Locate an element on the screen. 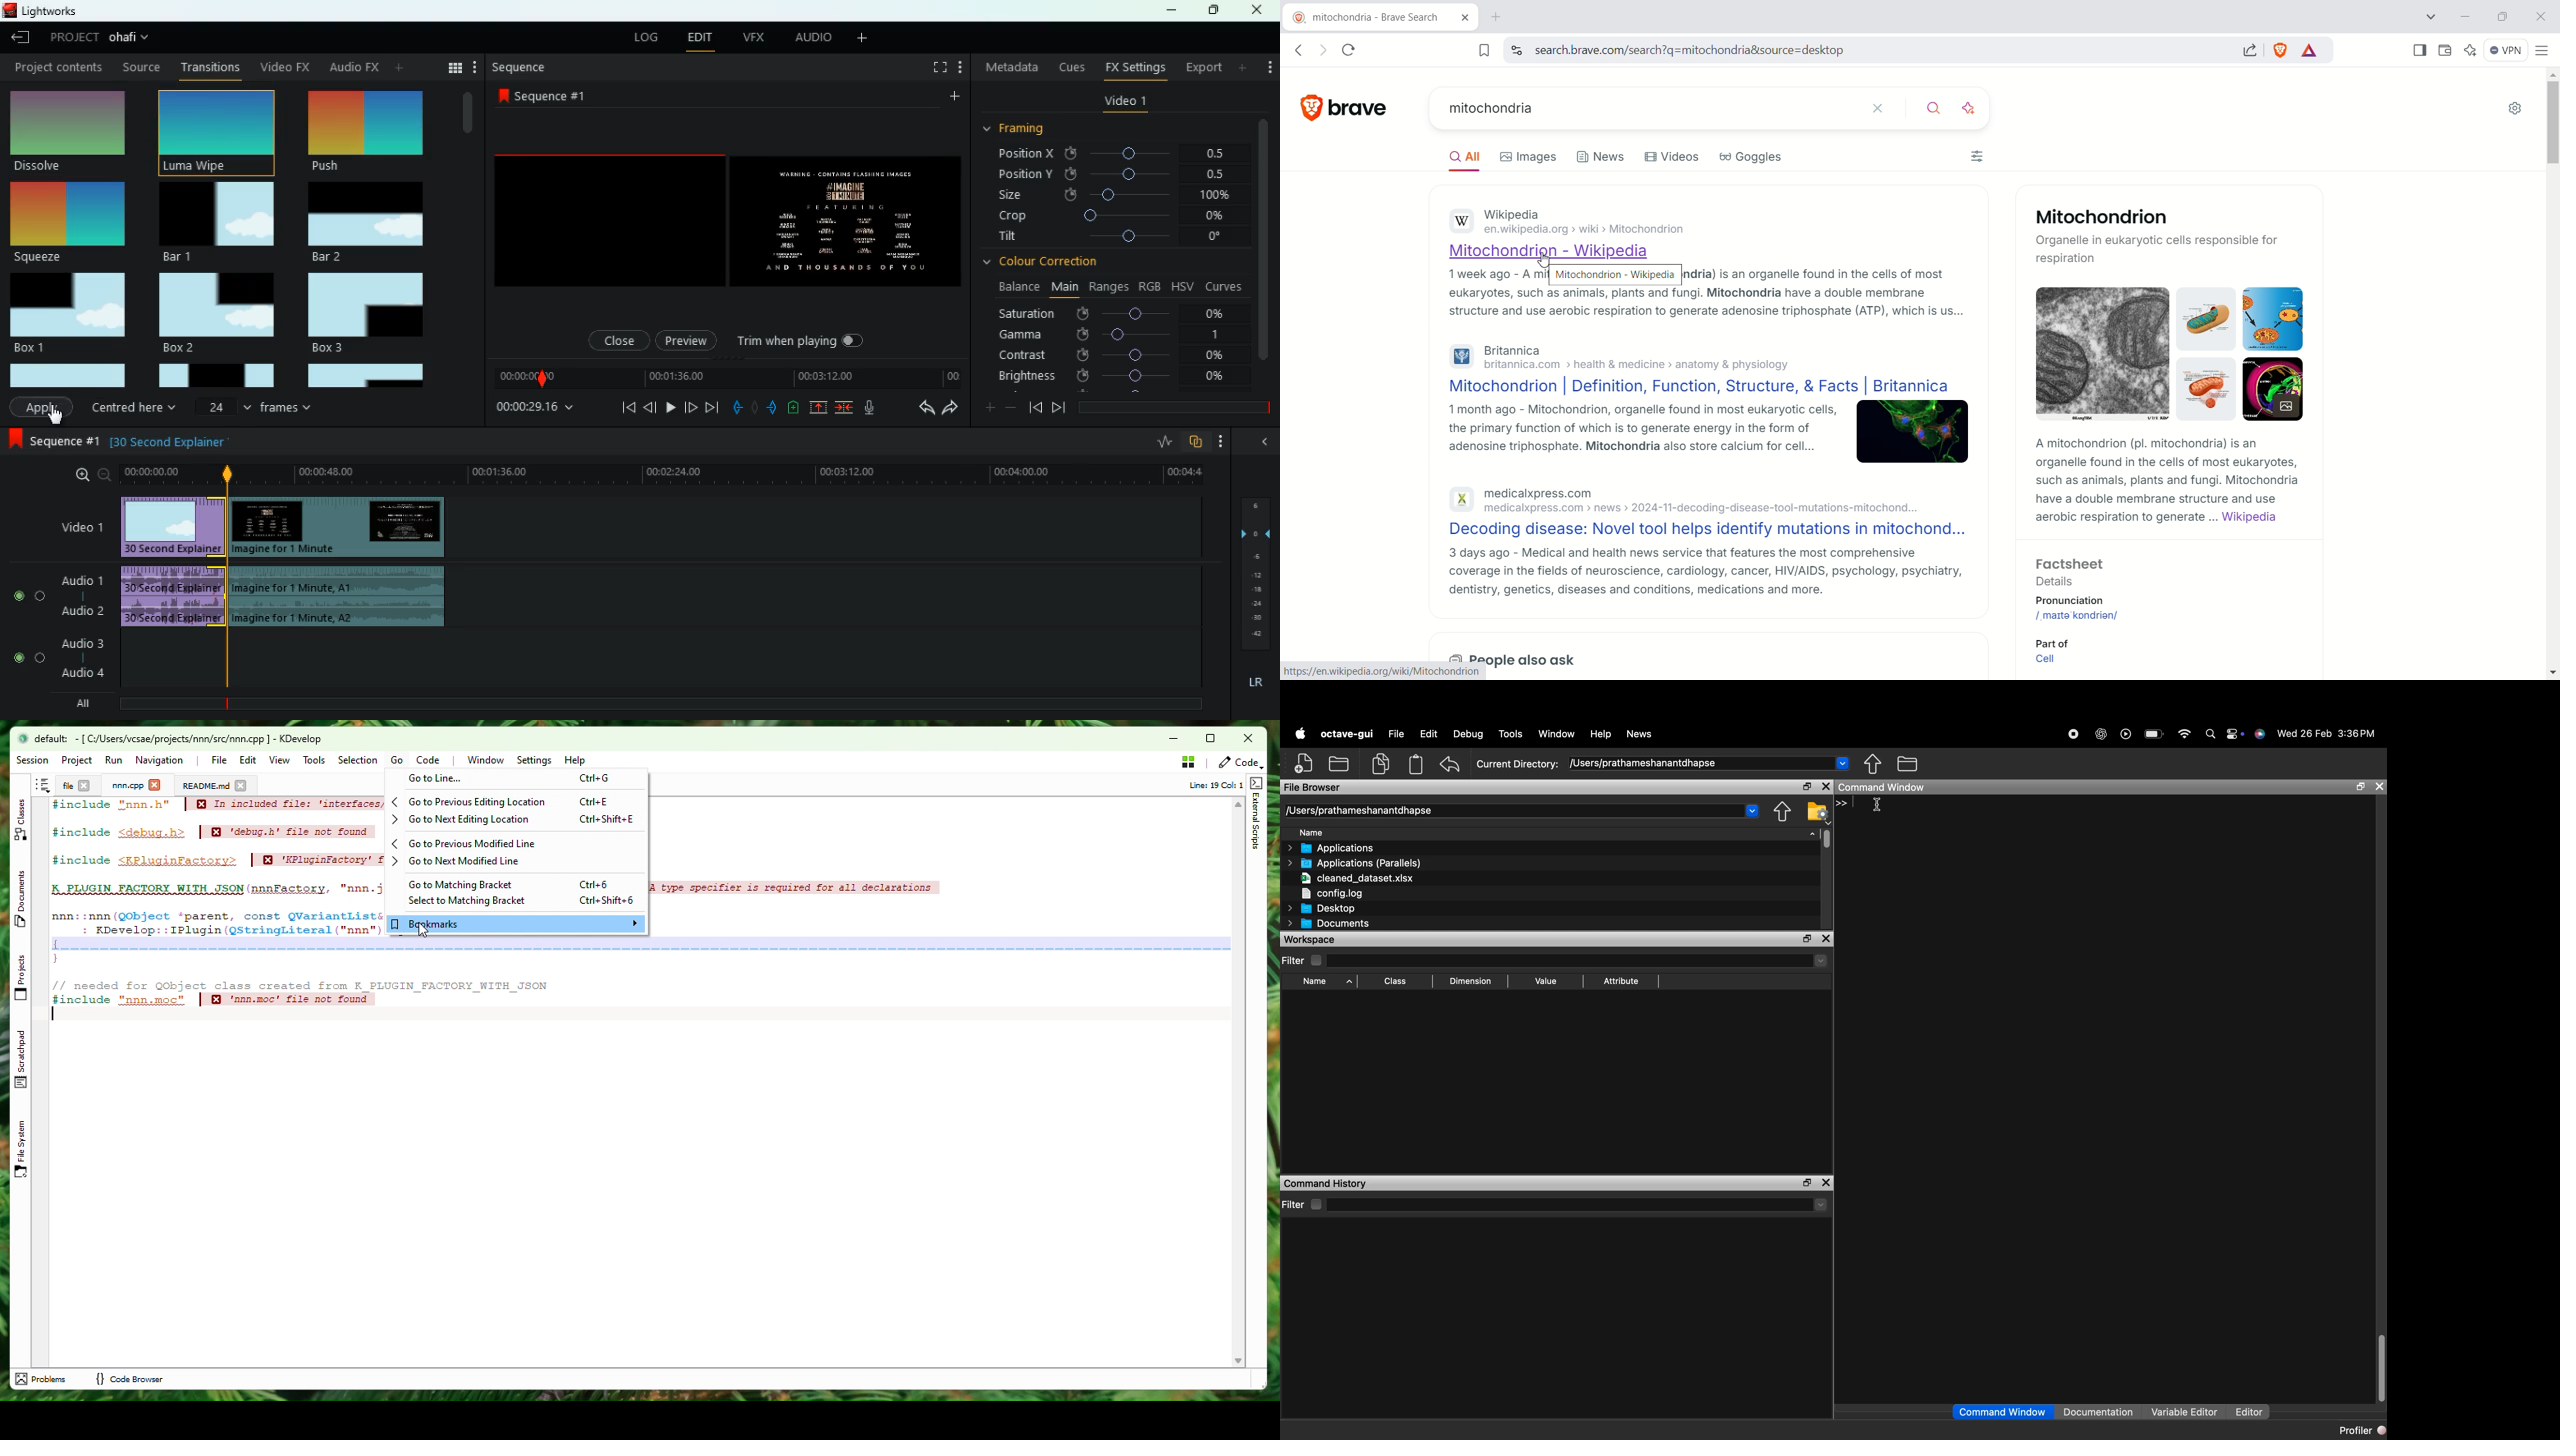 This screenshot has width=2576, height=1456. more is located at coordinates (1226, 441).